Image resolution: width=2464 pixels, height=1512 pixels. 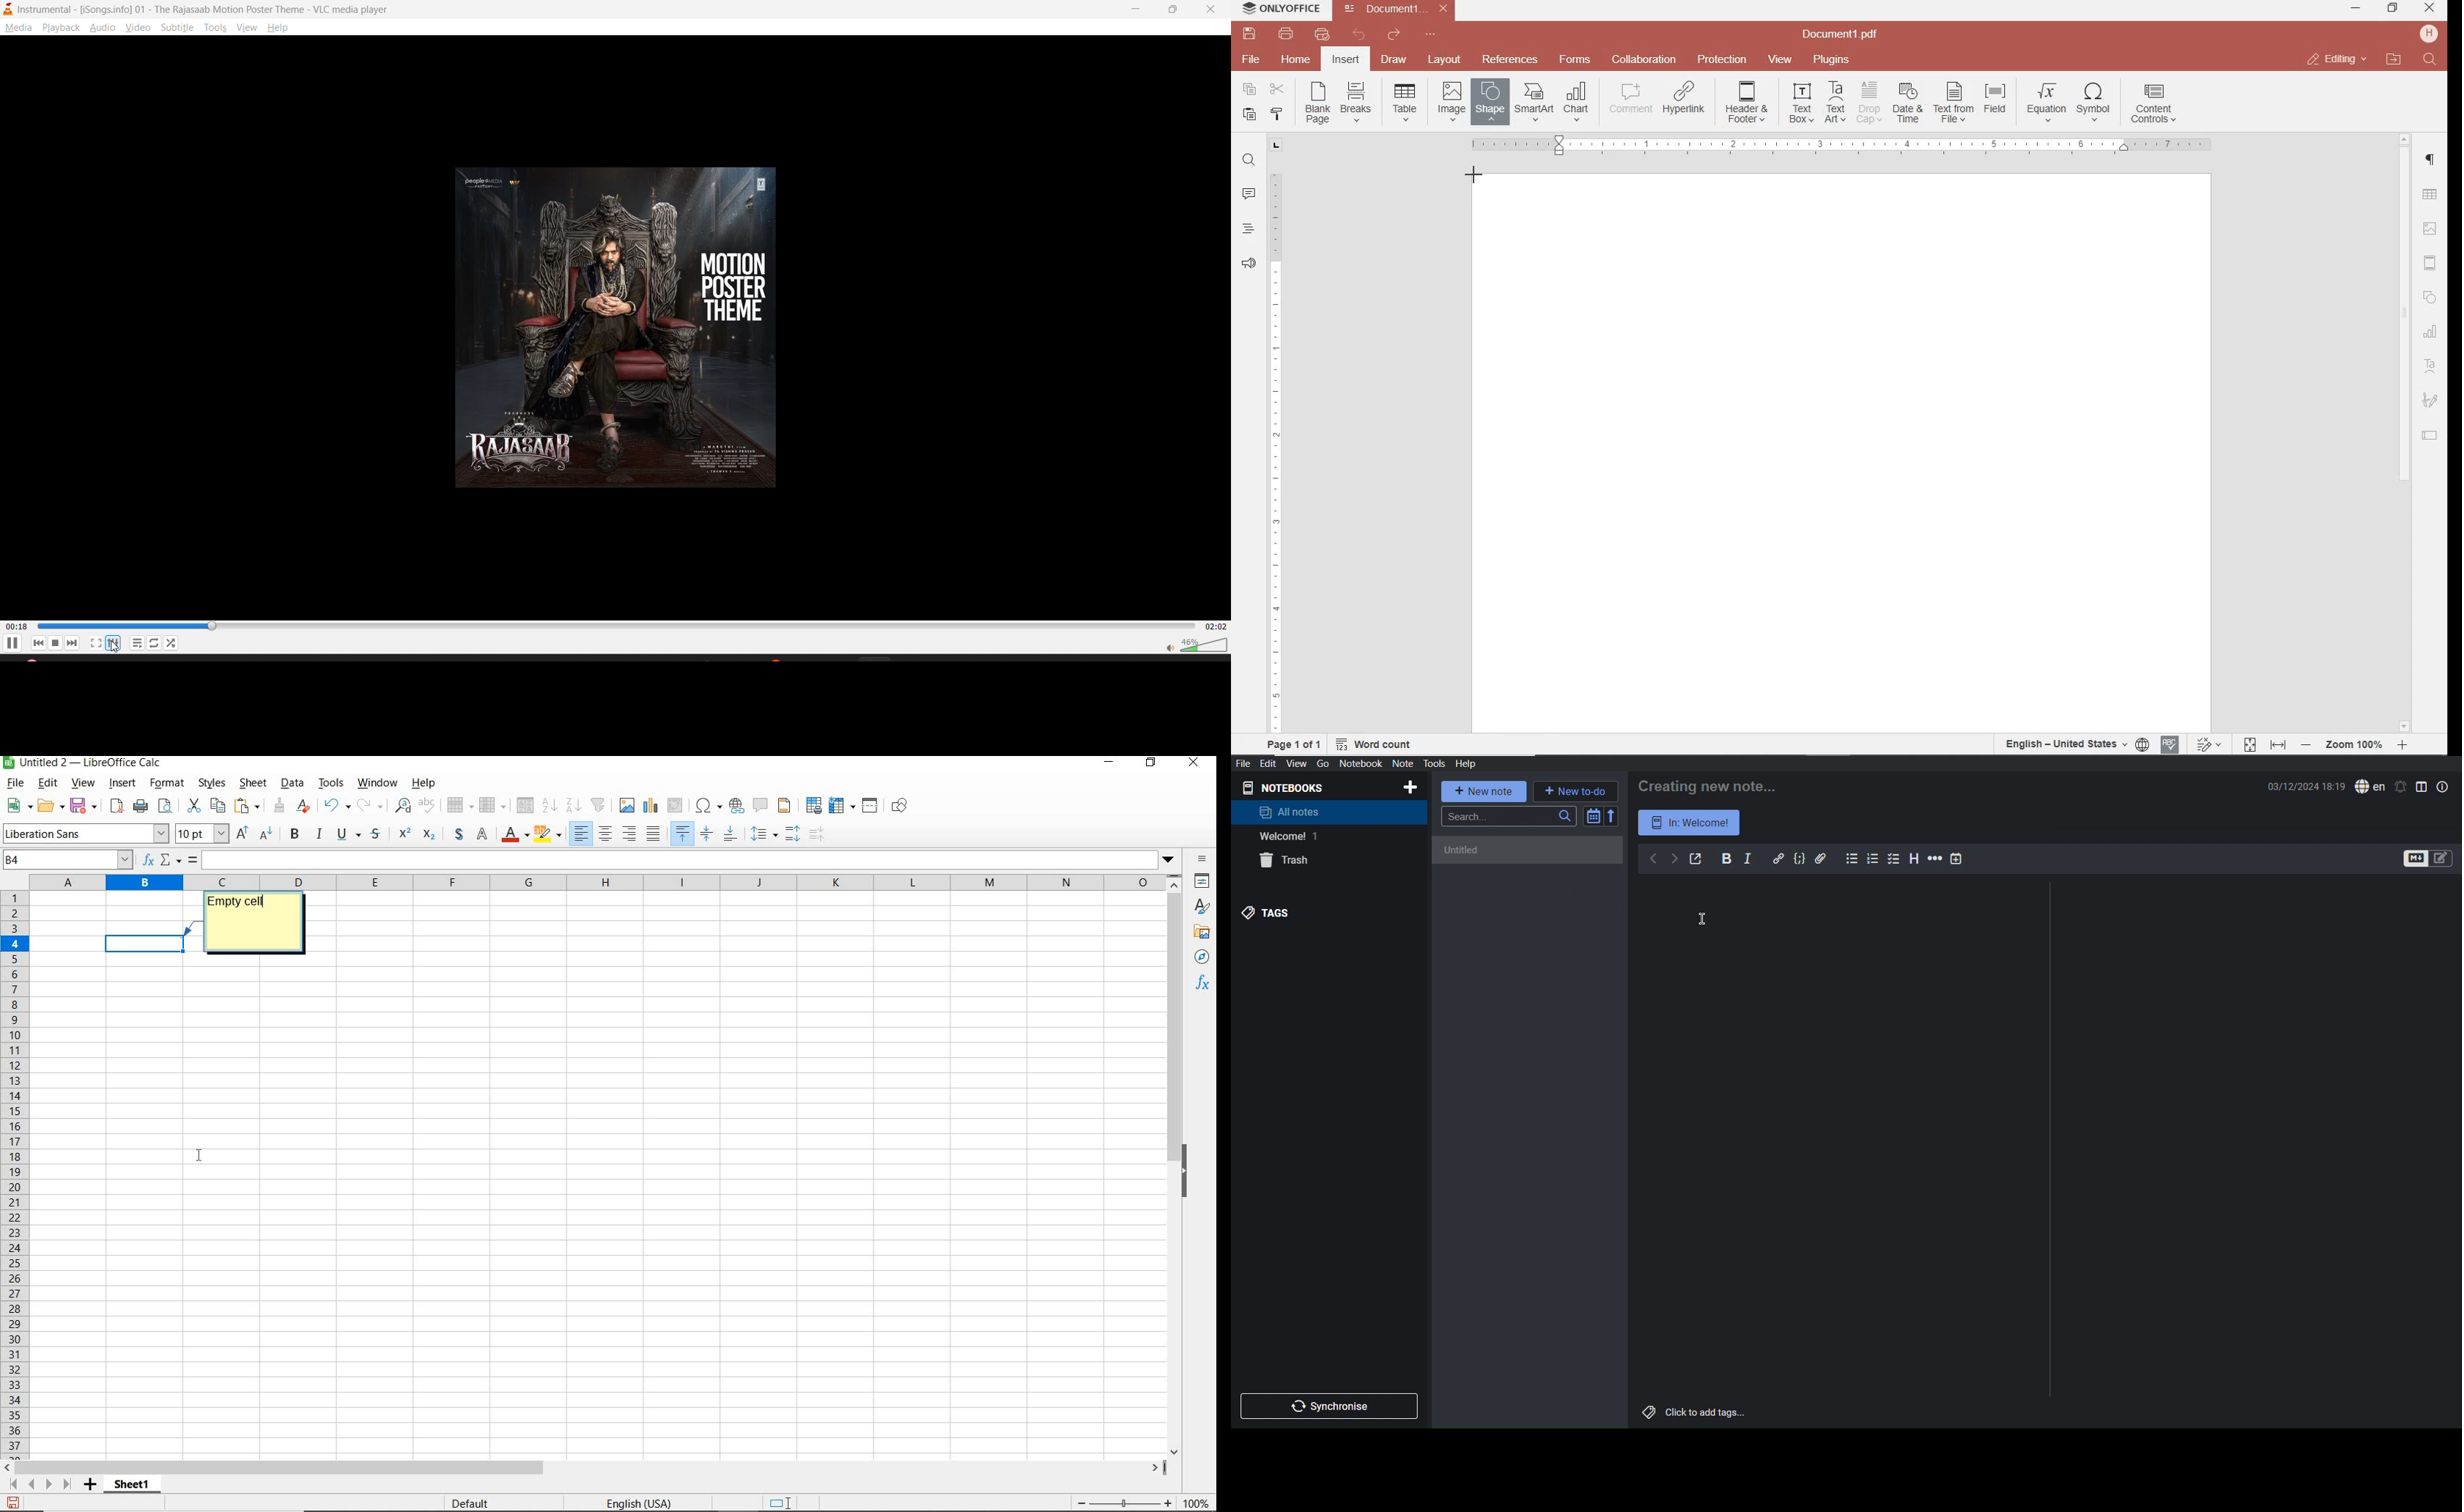 What do you see at coordinates (1602, 816) in the screenshot?
I see `Sorting` at bounding box center [1602, 816].